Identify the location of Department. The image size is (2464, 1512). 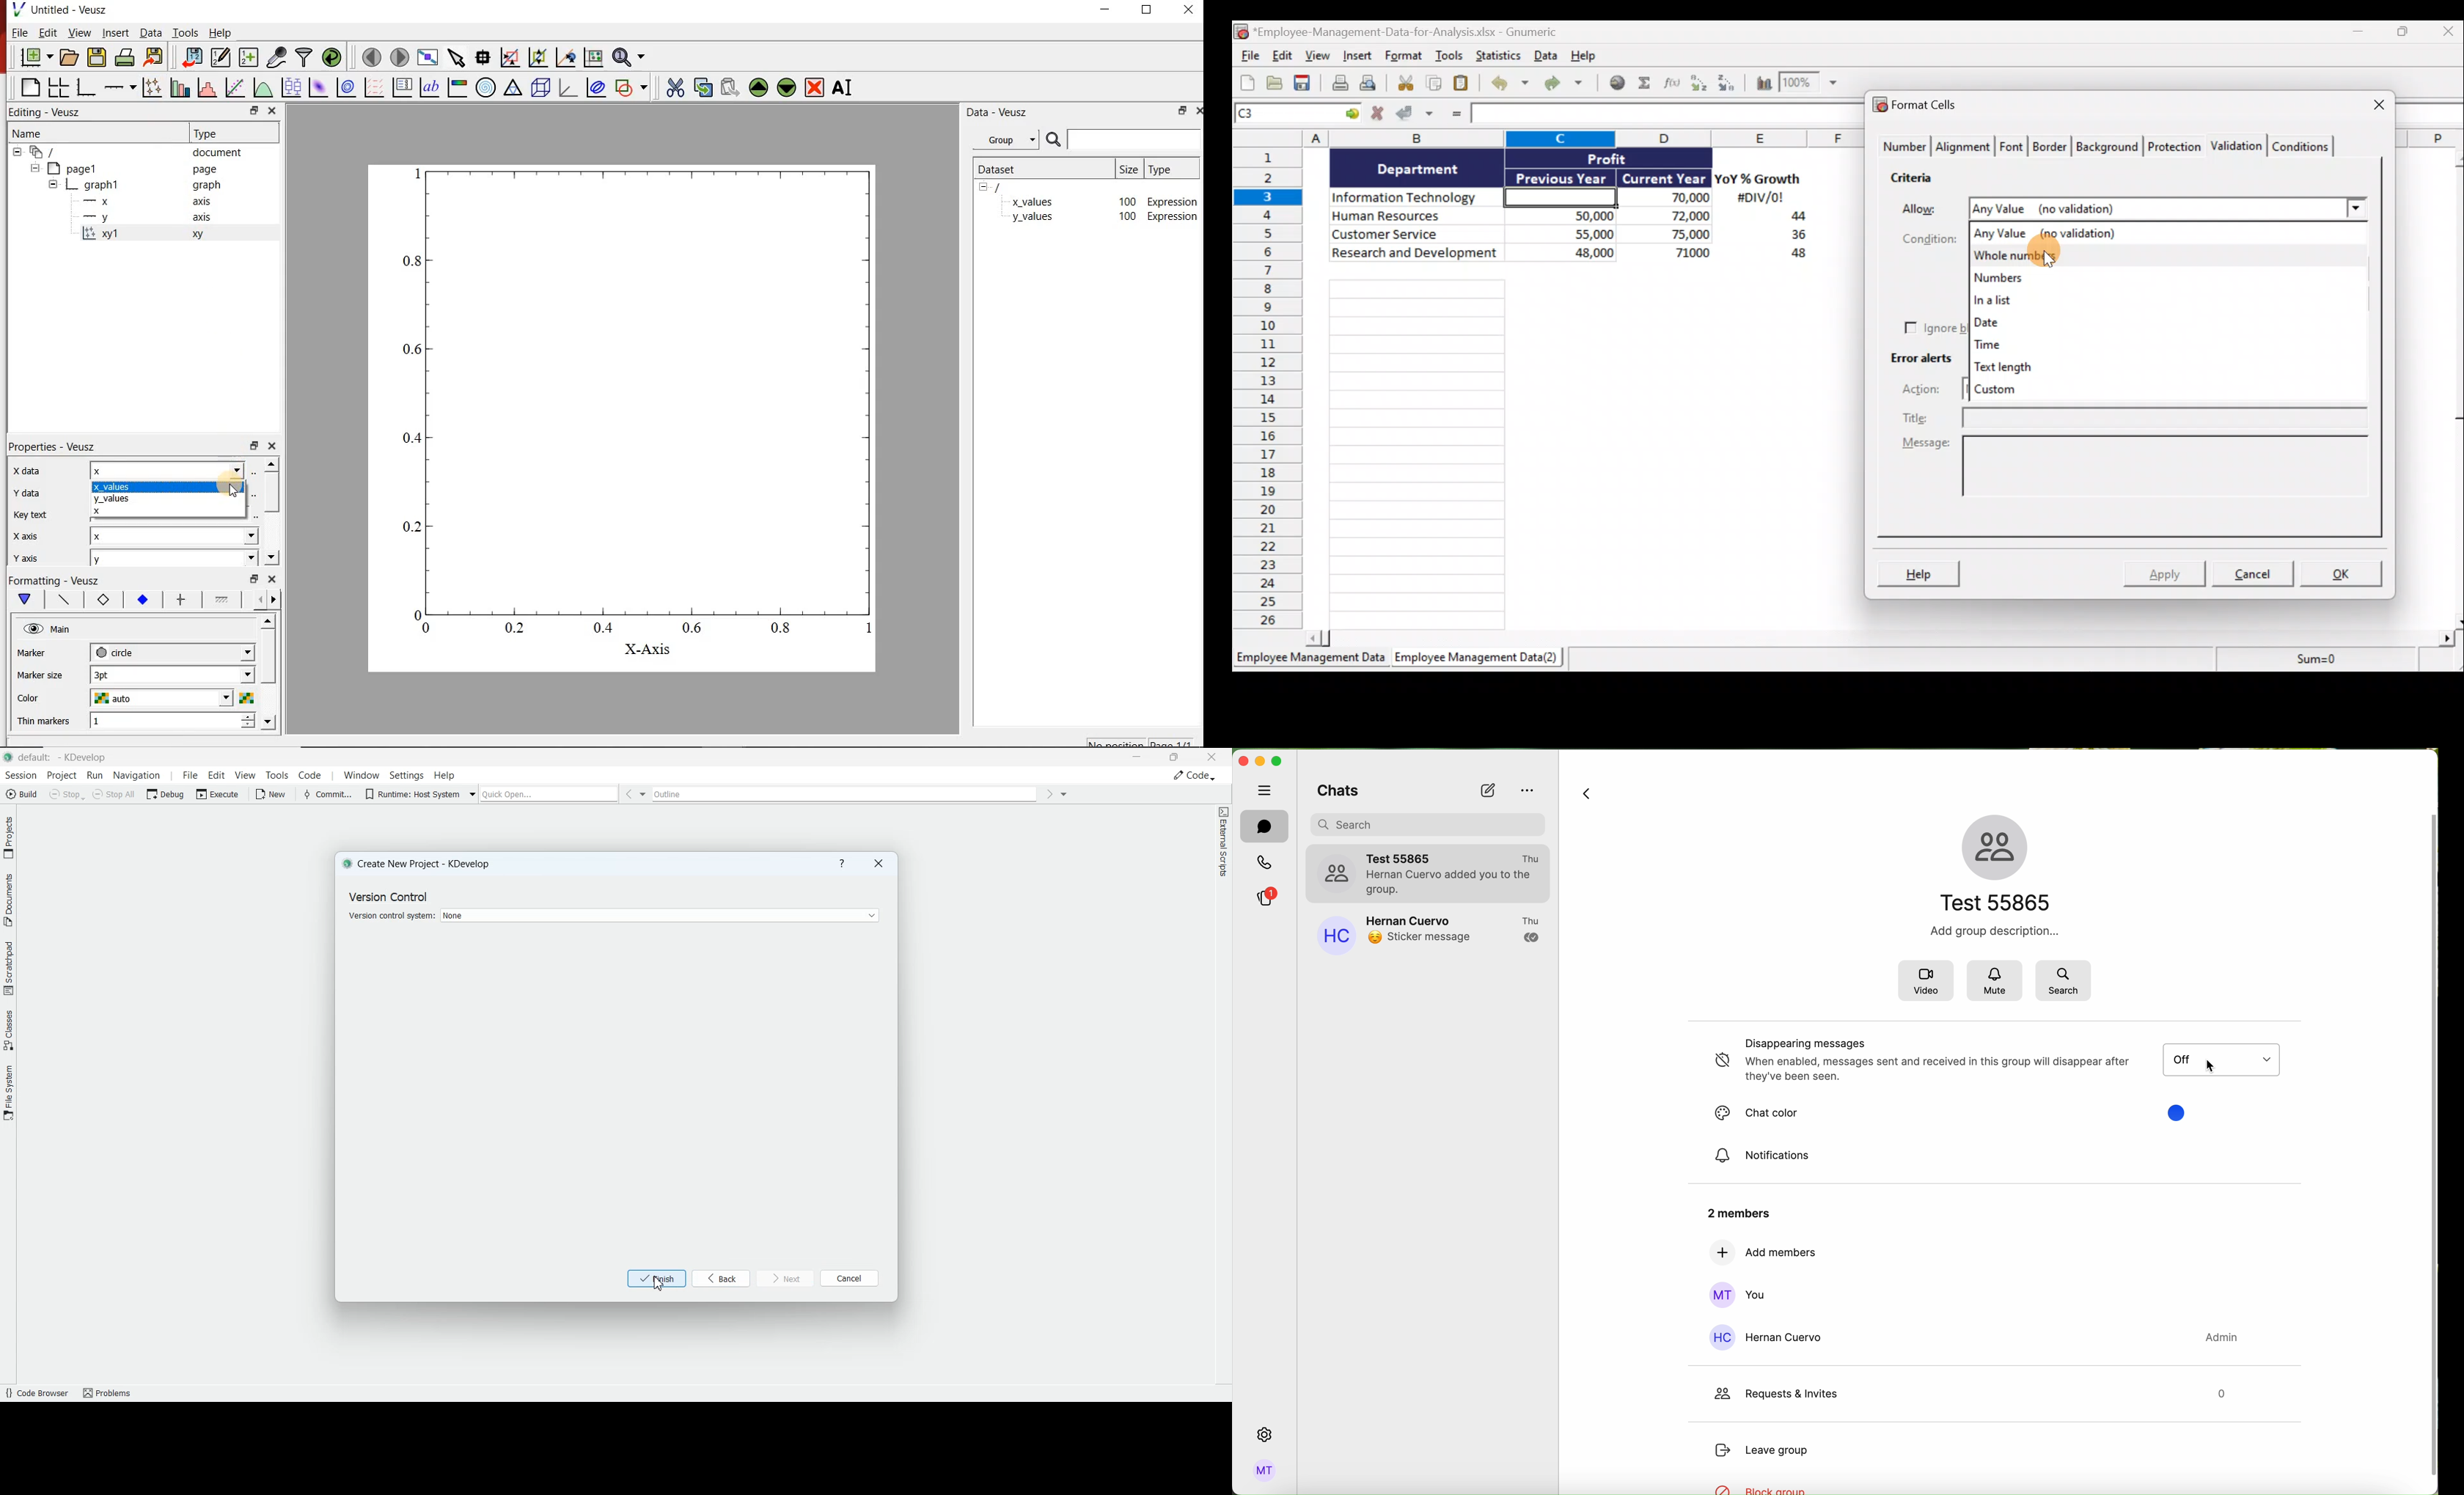
(1418, 168).